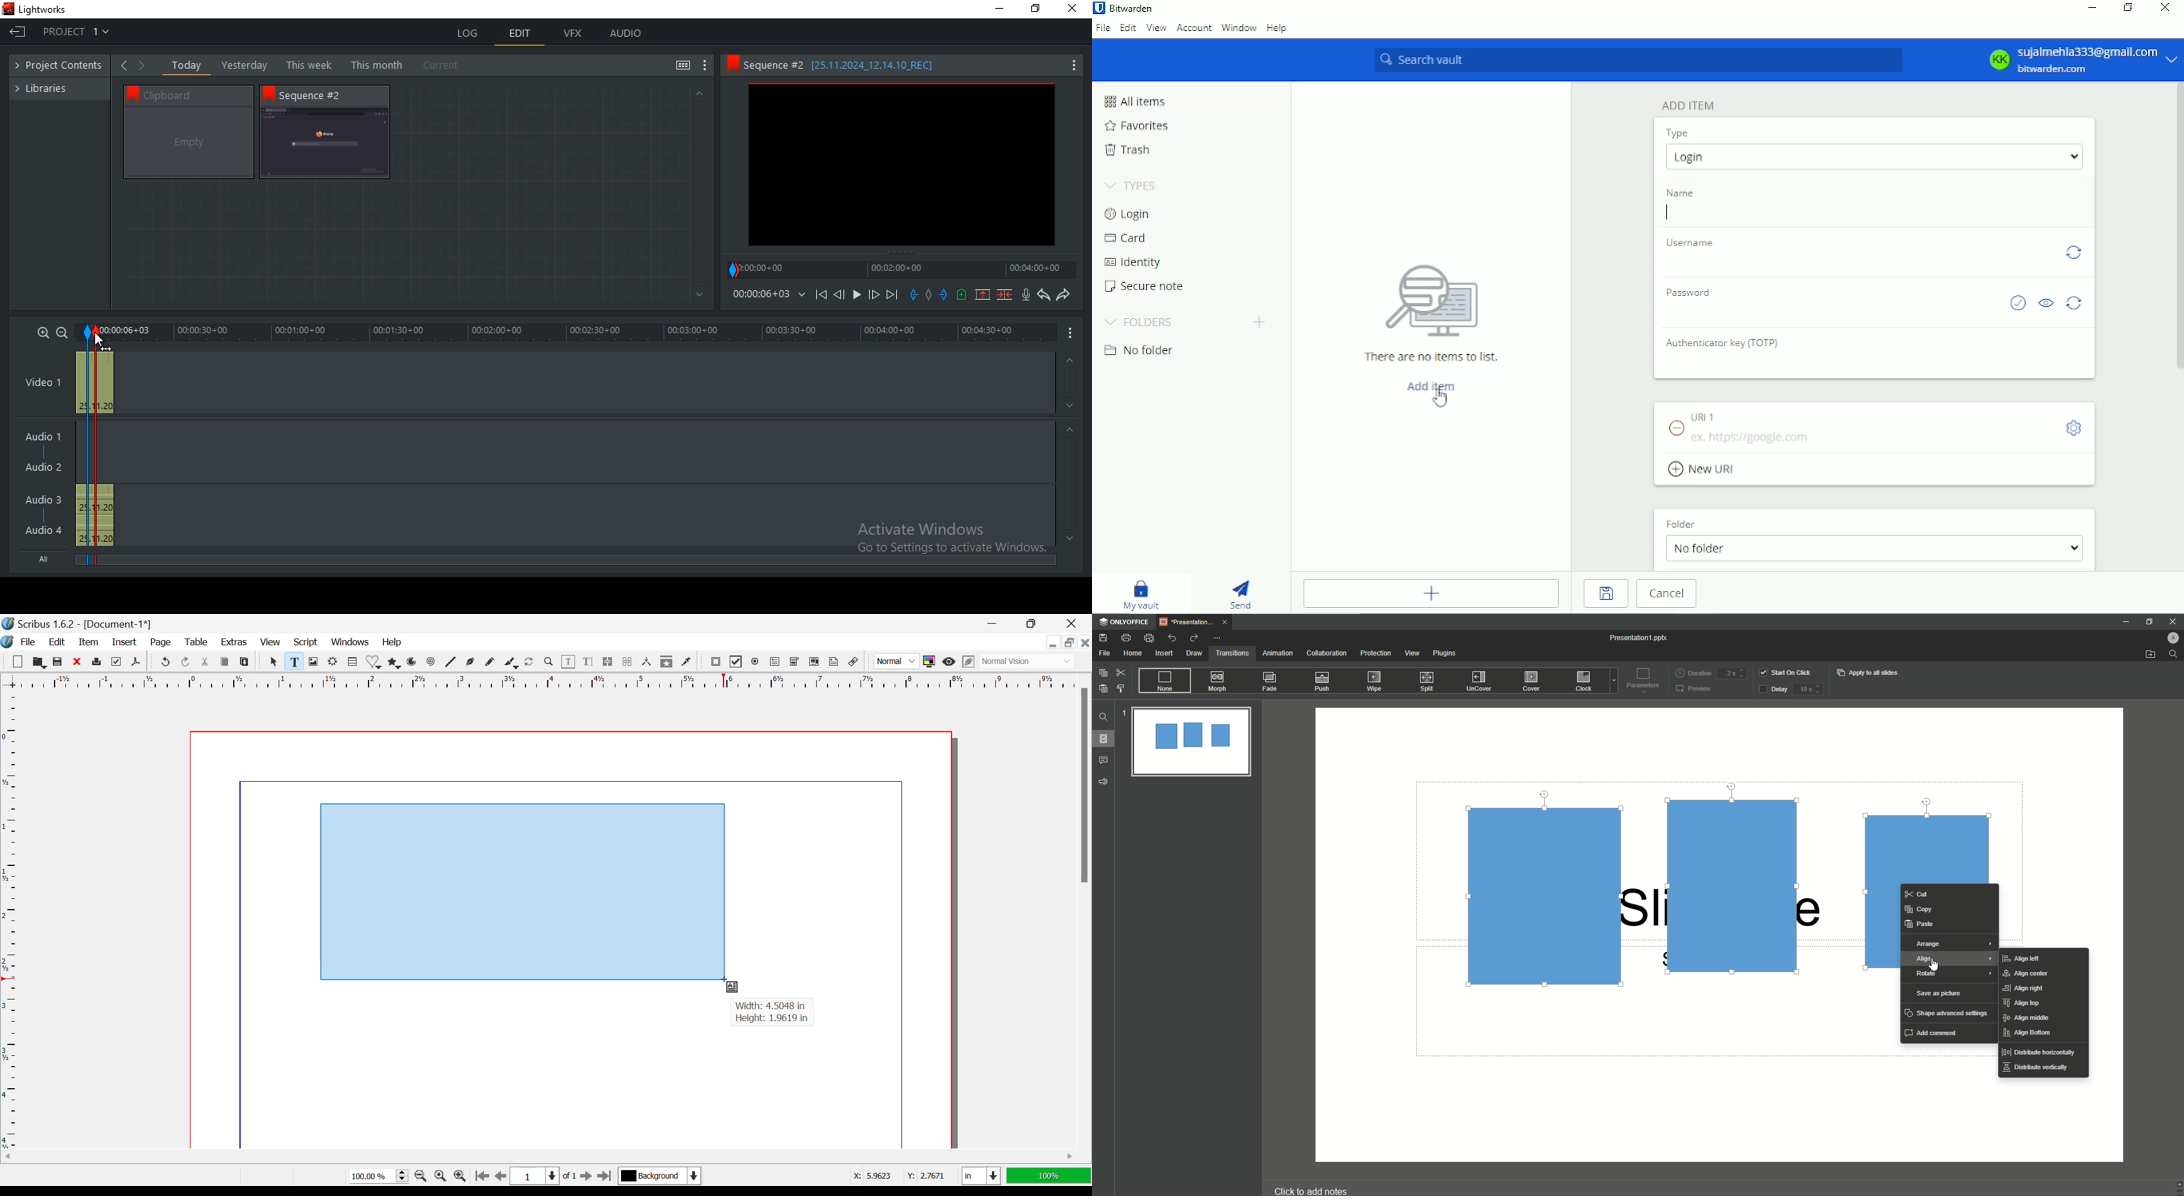  Describe the element at coordinates (1950, 960) in the screenshot. I see `Align` at that location.